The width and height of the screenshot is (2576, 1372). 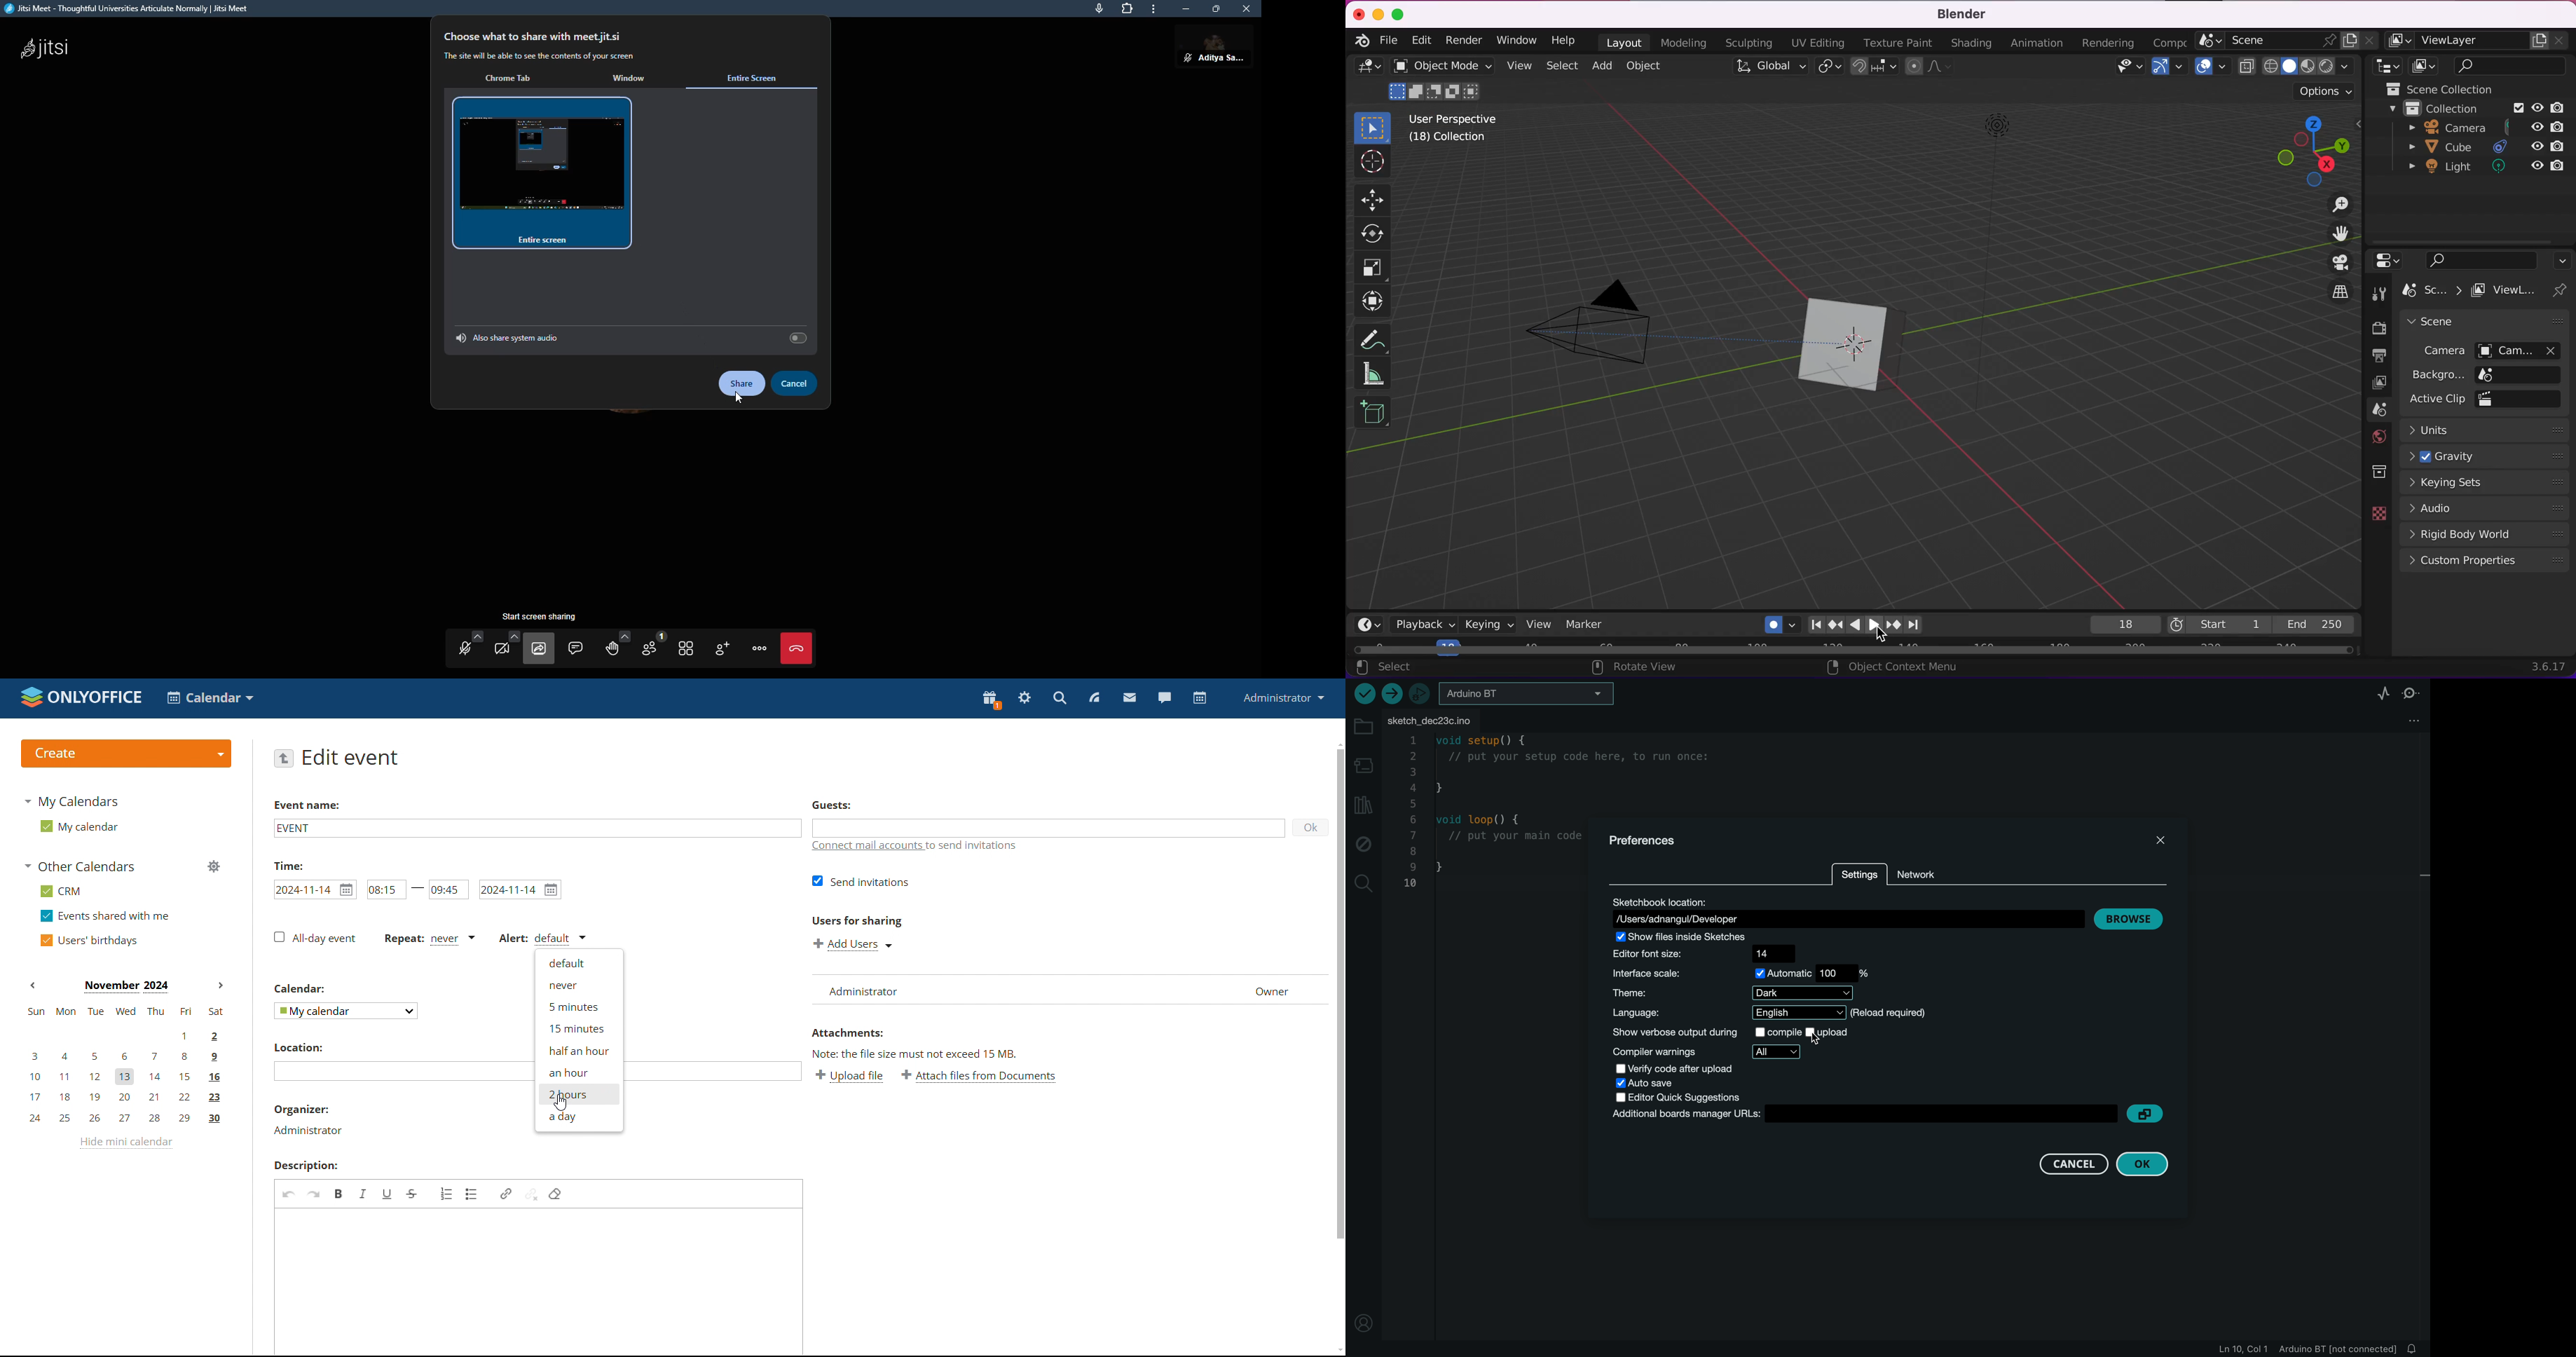 What do you see at coordinates (1534, 626) in the screenshot?
I see `view` at bounding box center [1534, 626].